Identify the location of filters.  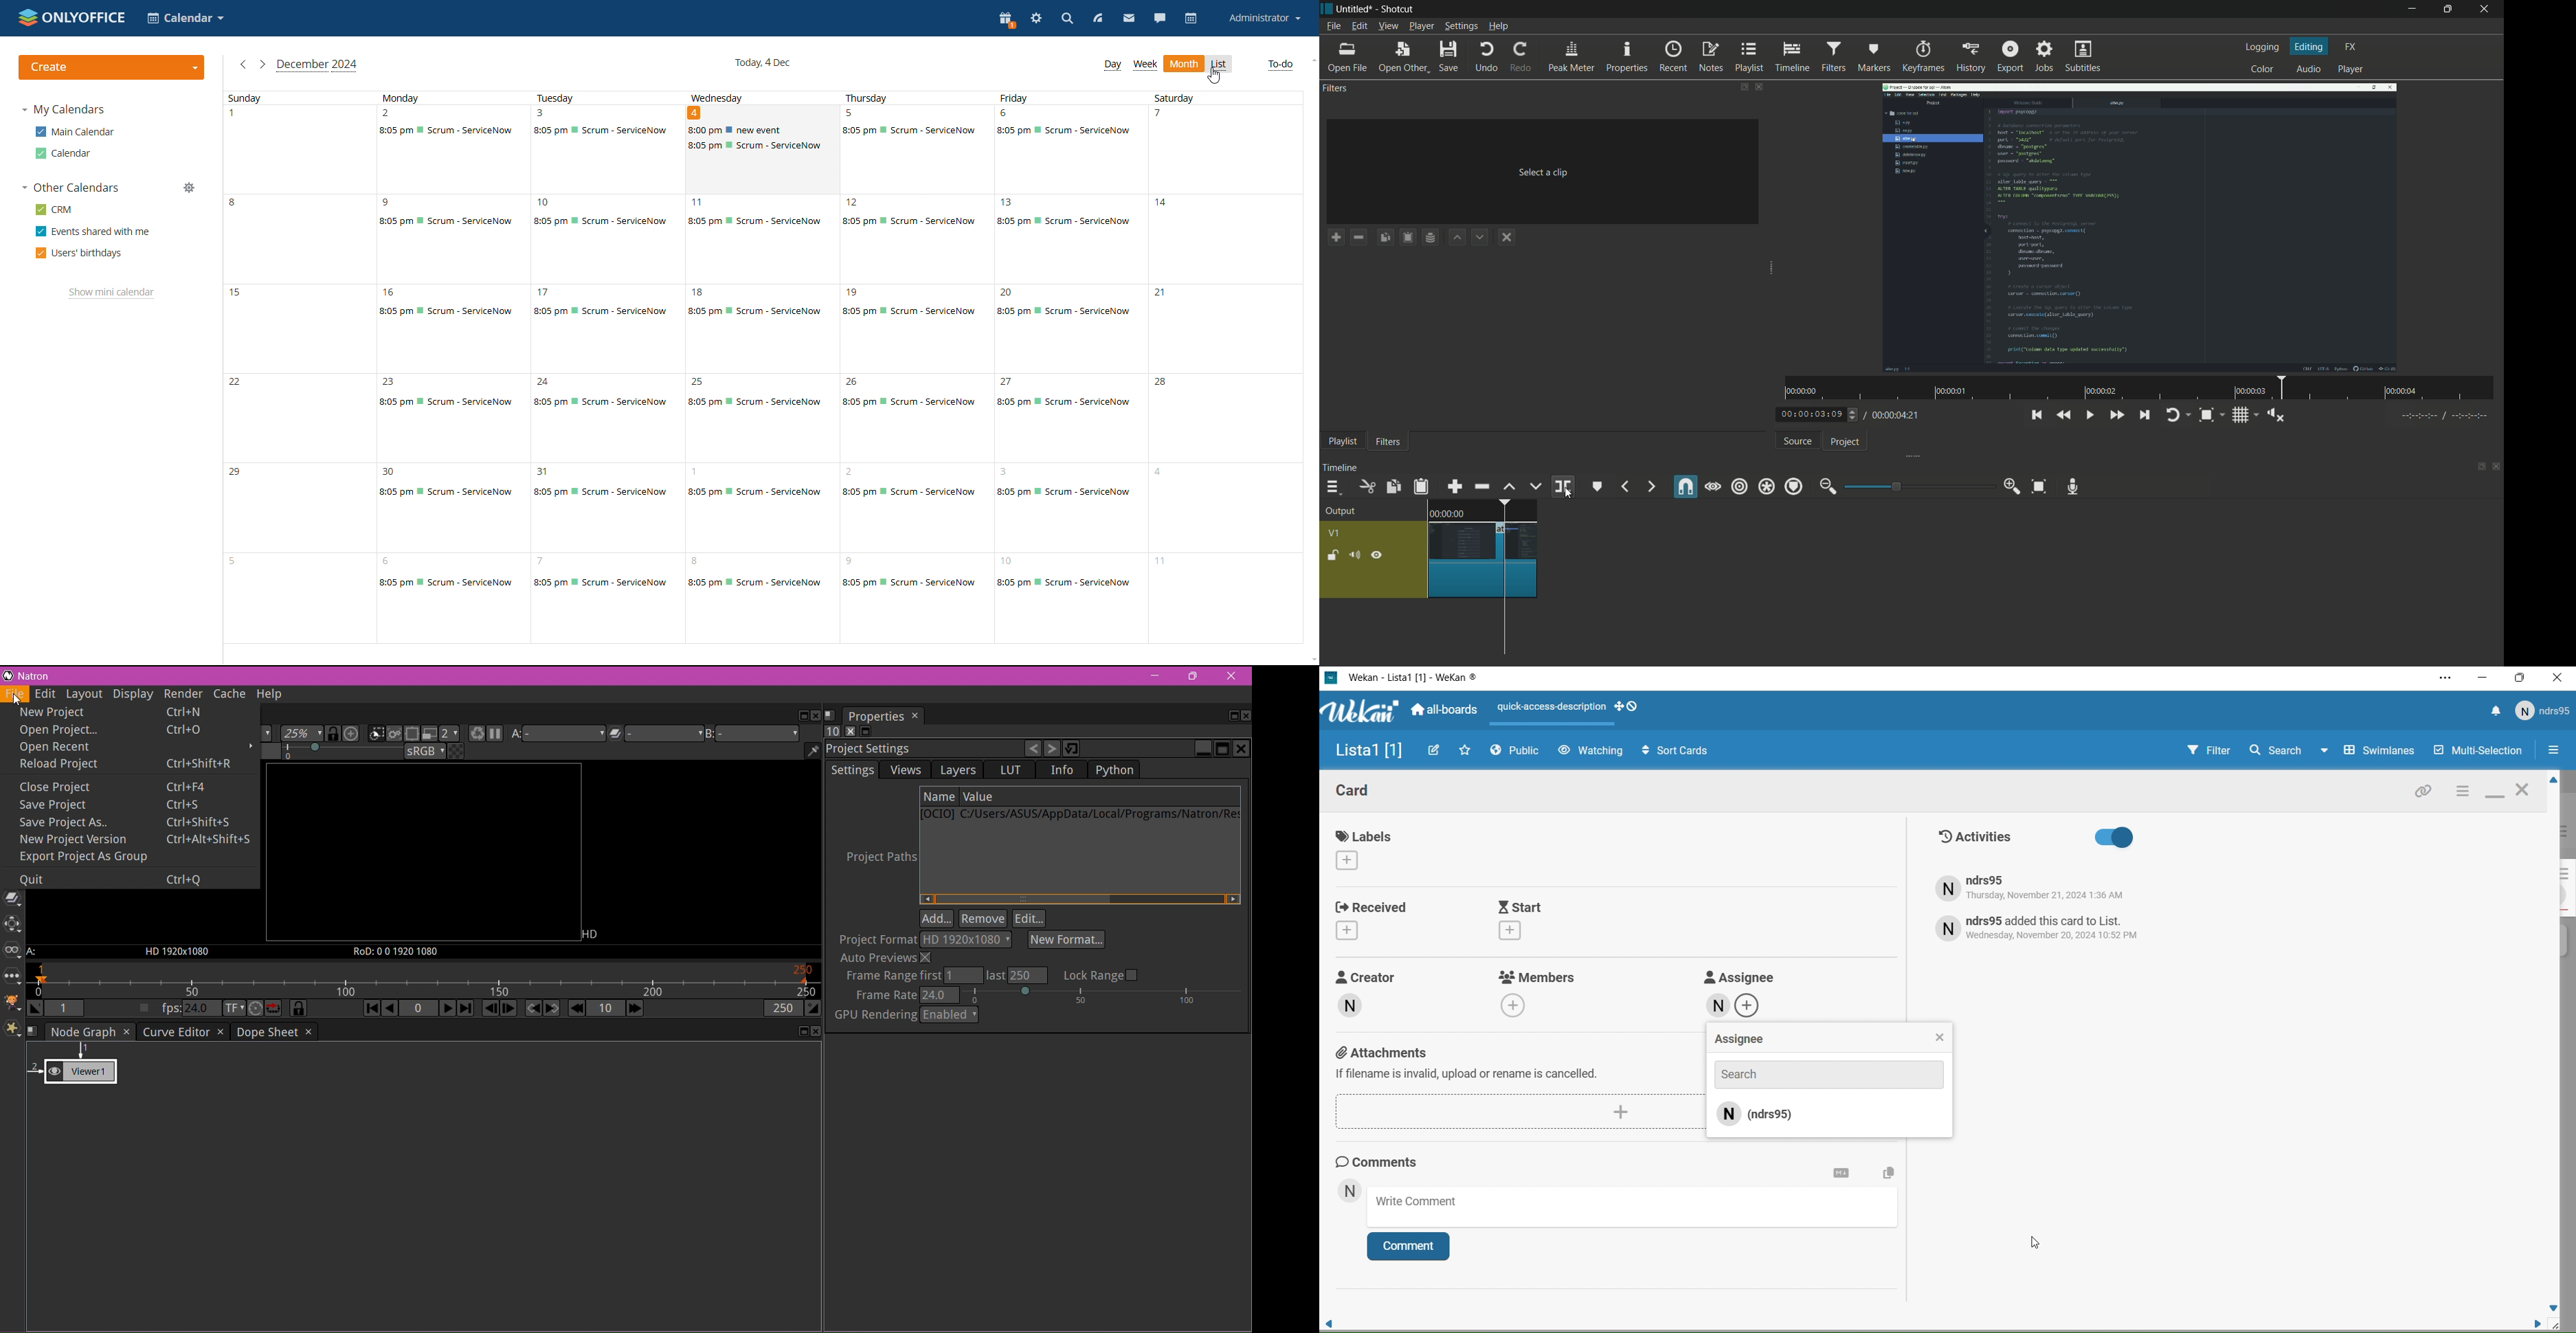
(1388, 442).